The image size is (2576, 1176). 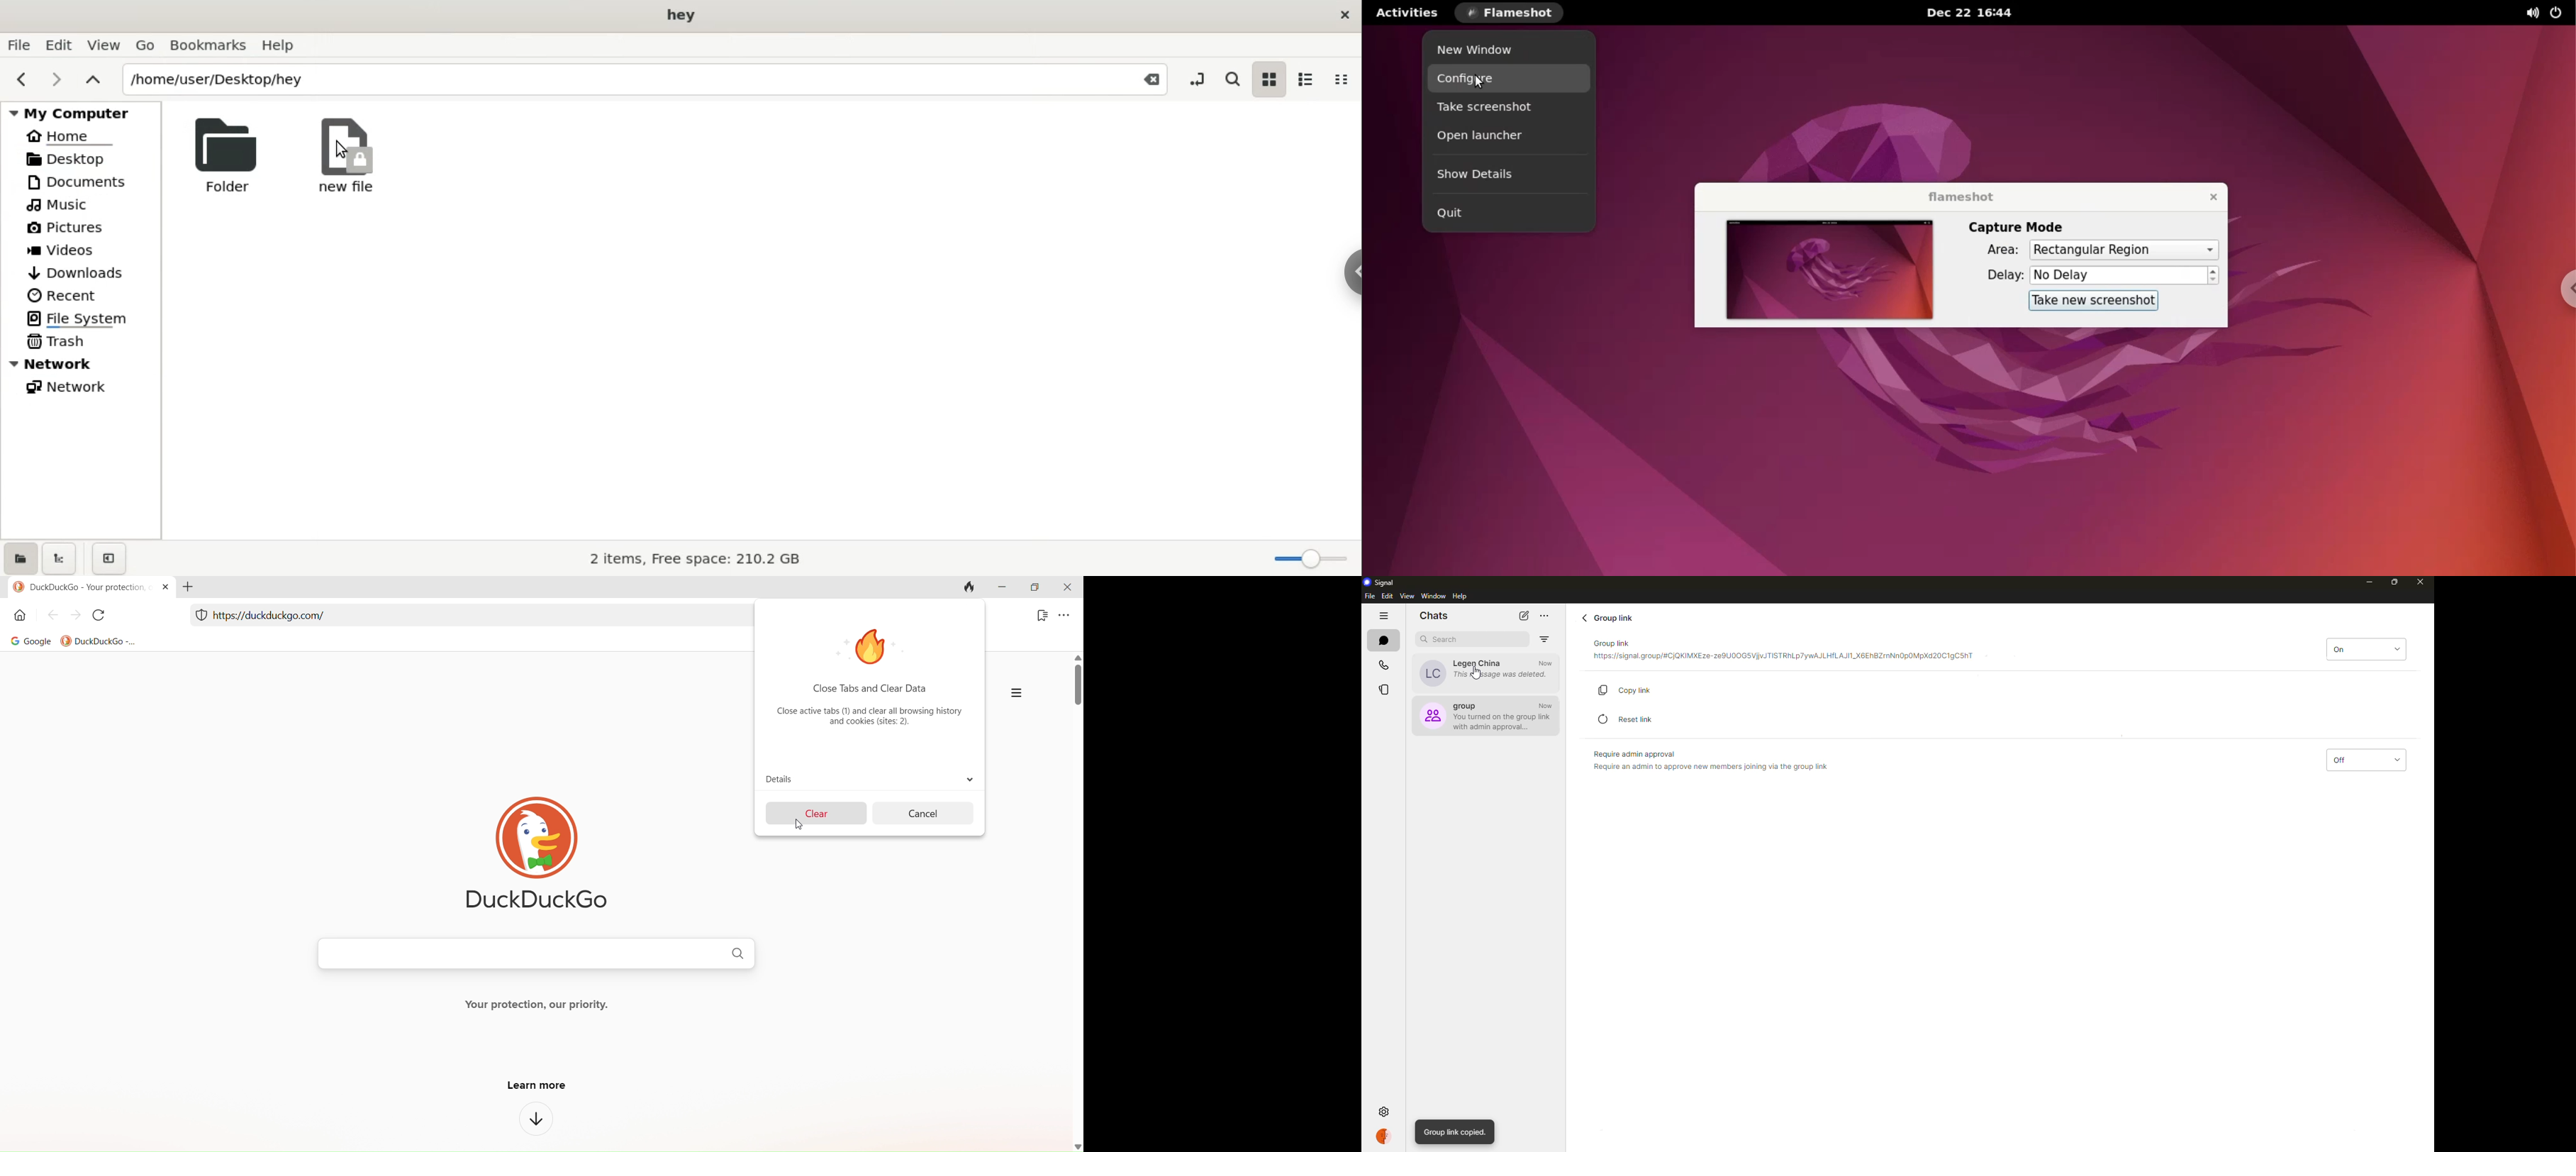 I want to click on capture mode, so click(x=2023, y=227).